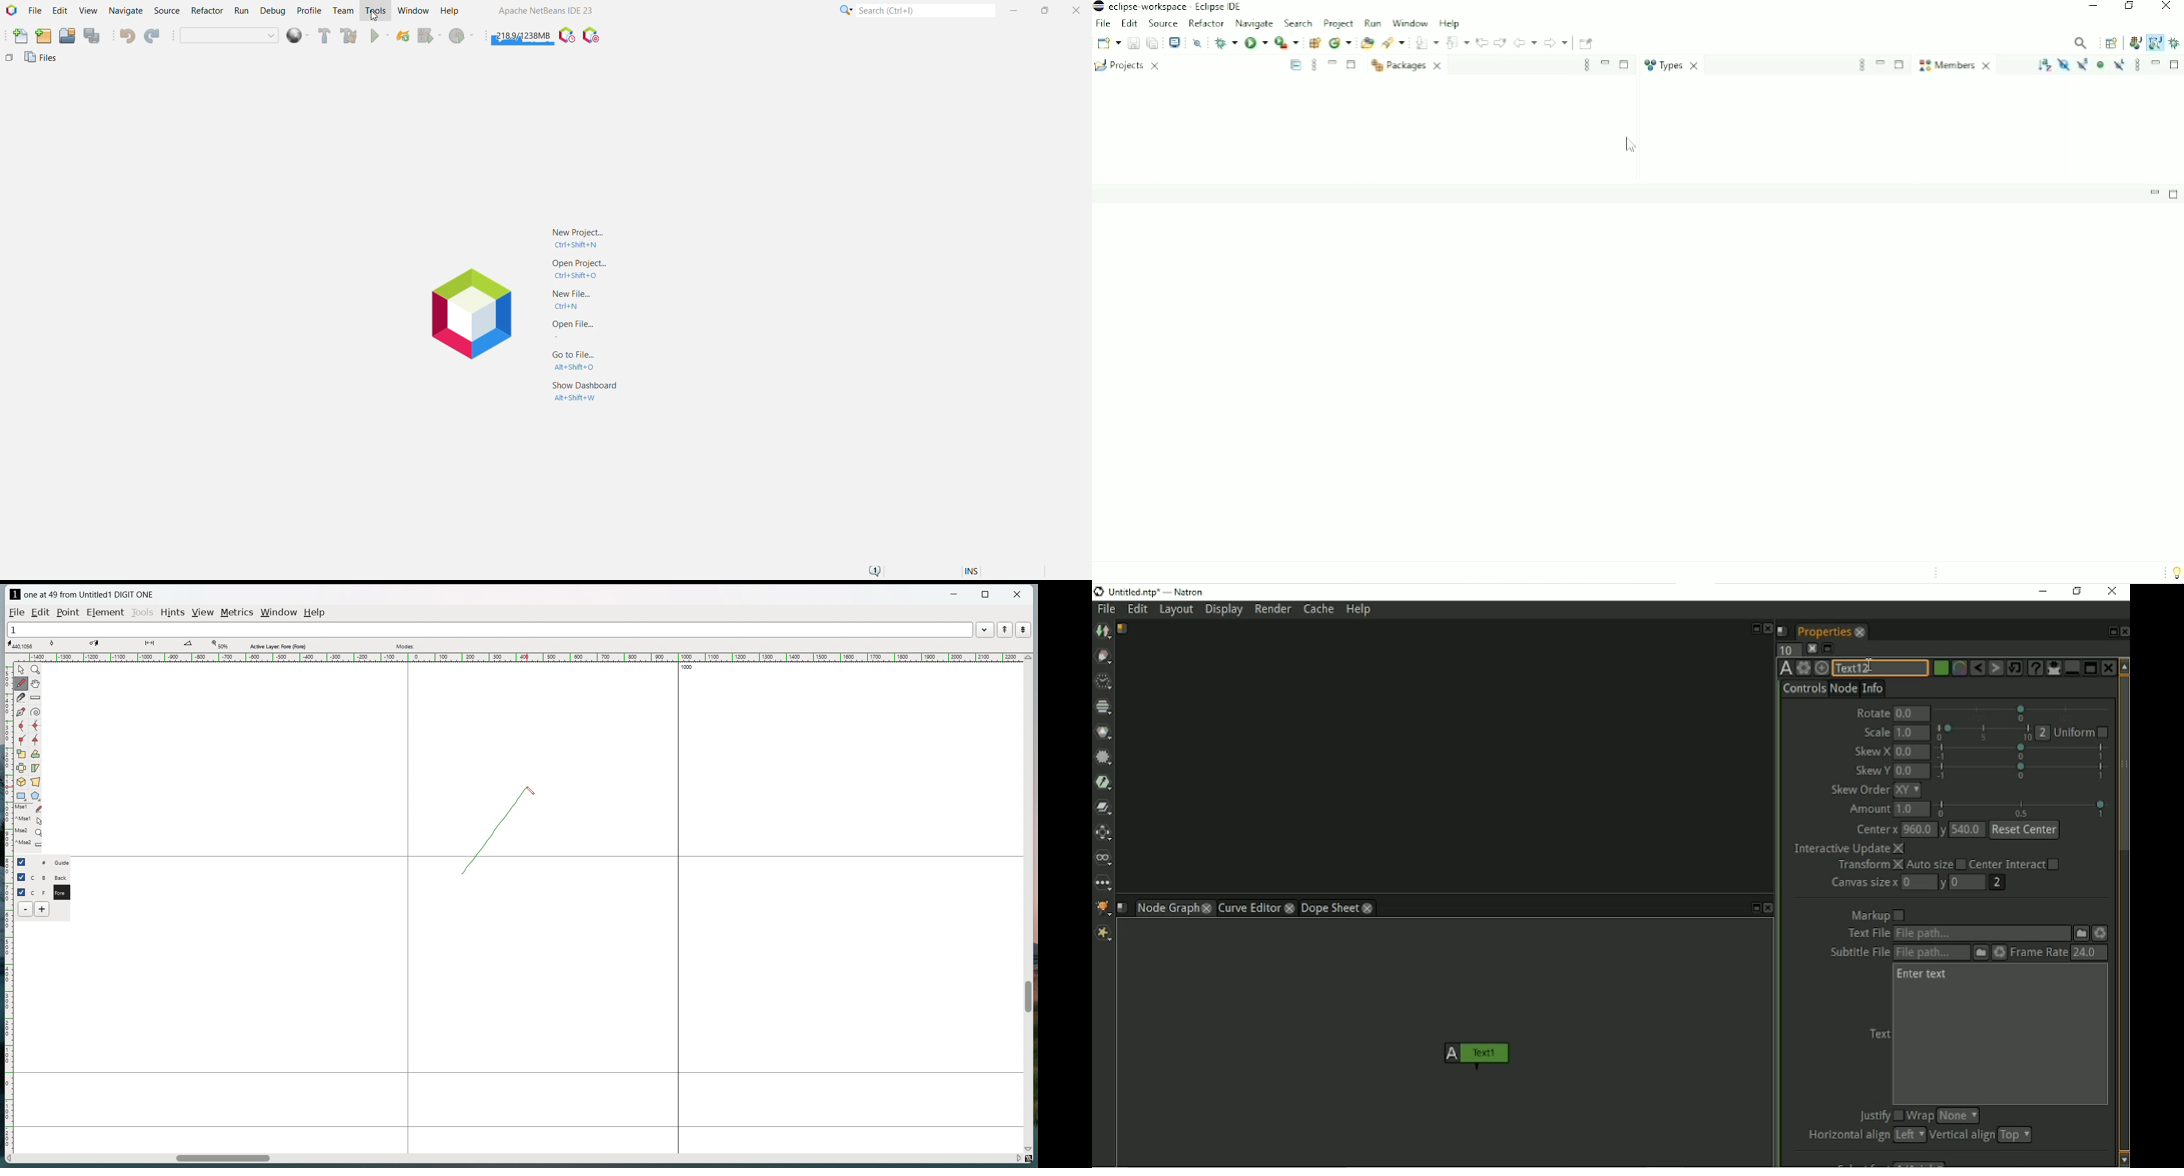  I want to click on C F Fore, so click(51, 892).